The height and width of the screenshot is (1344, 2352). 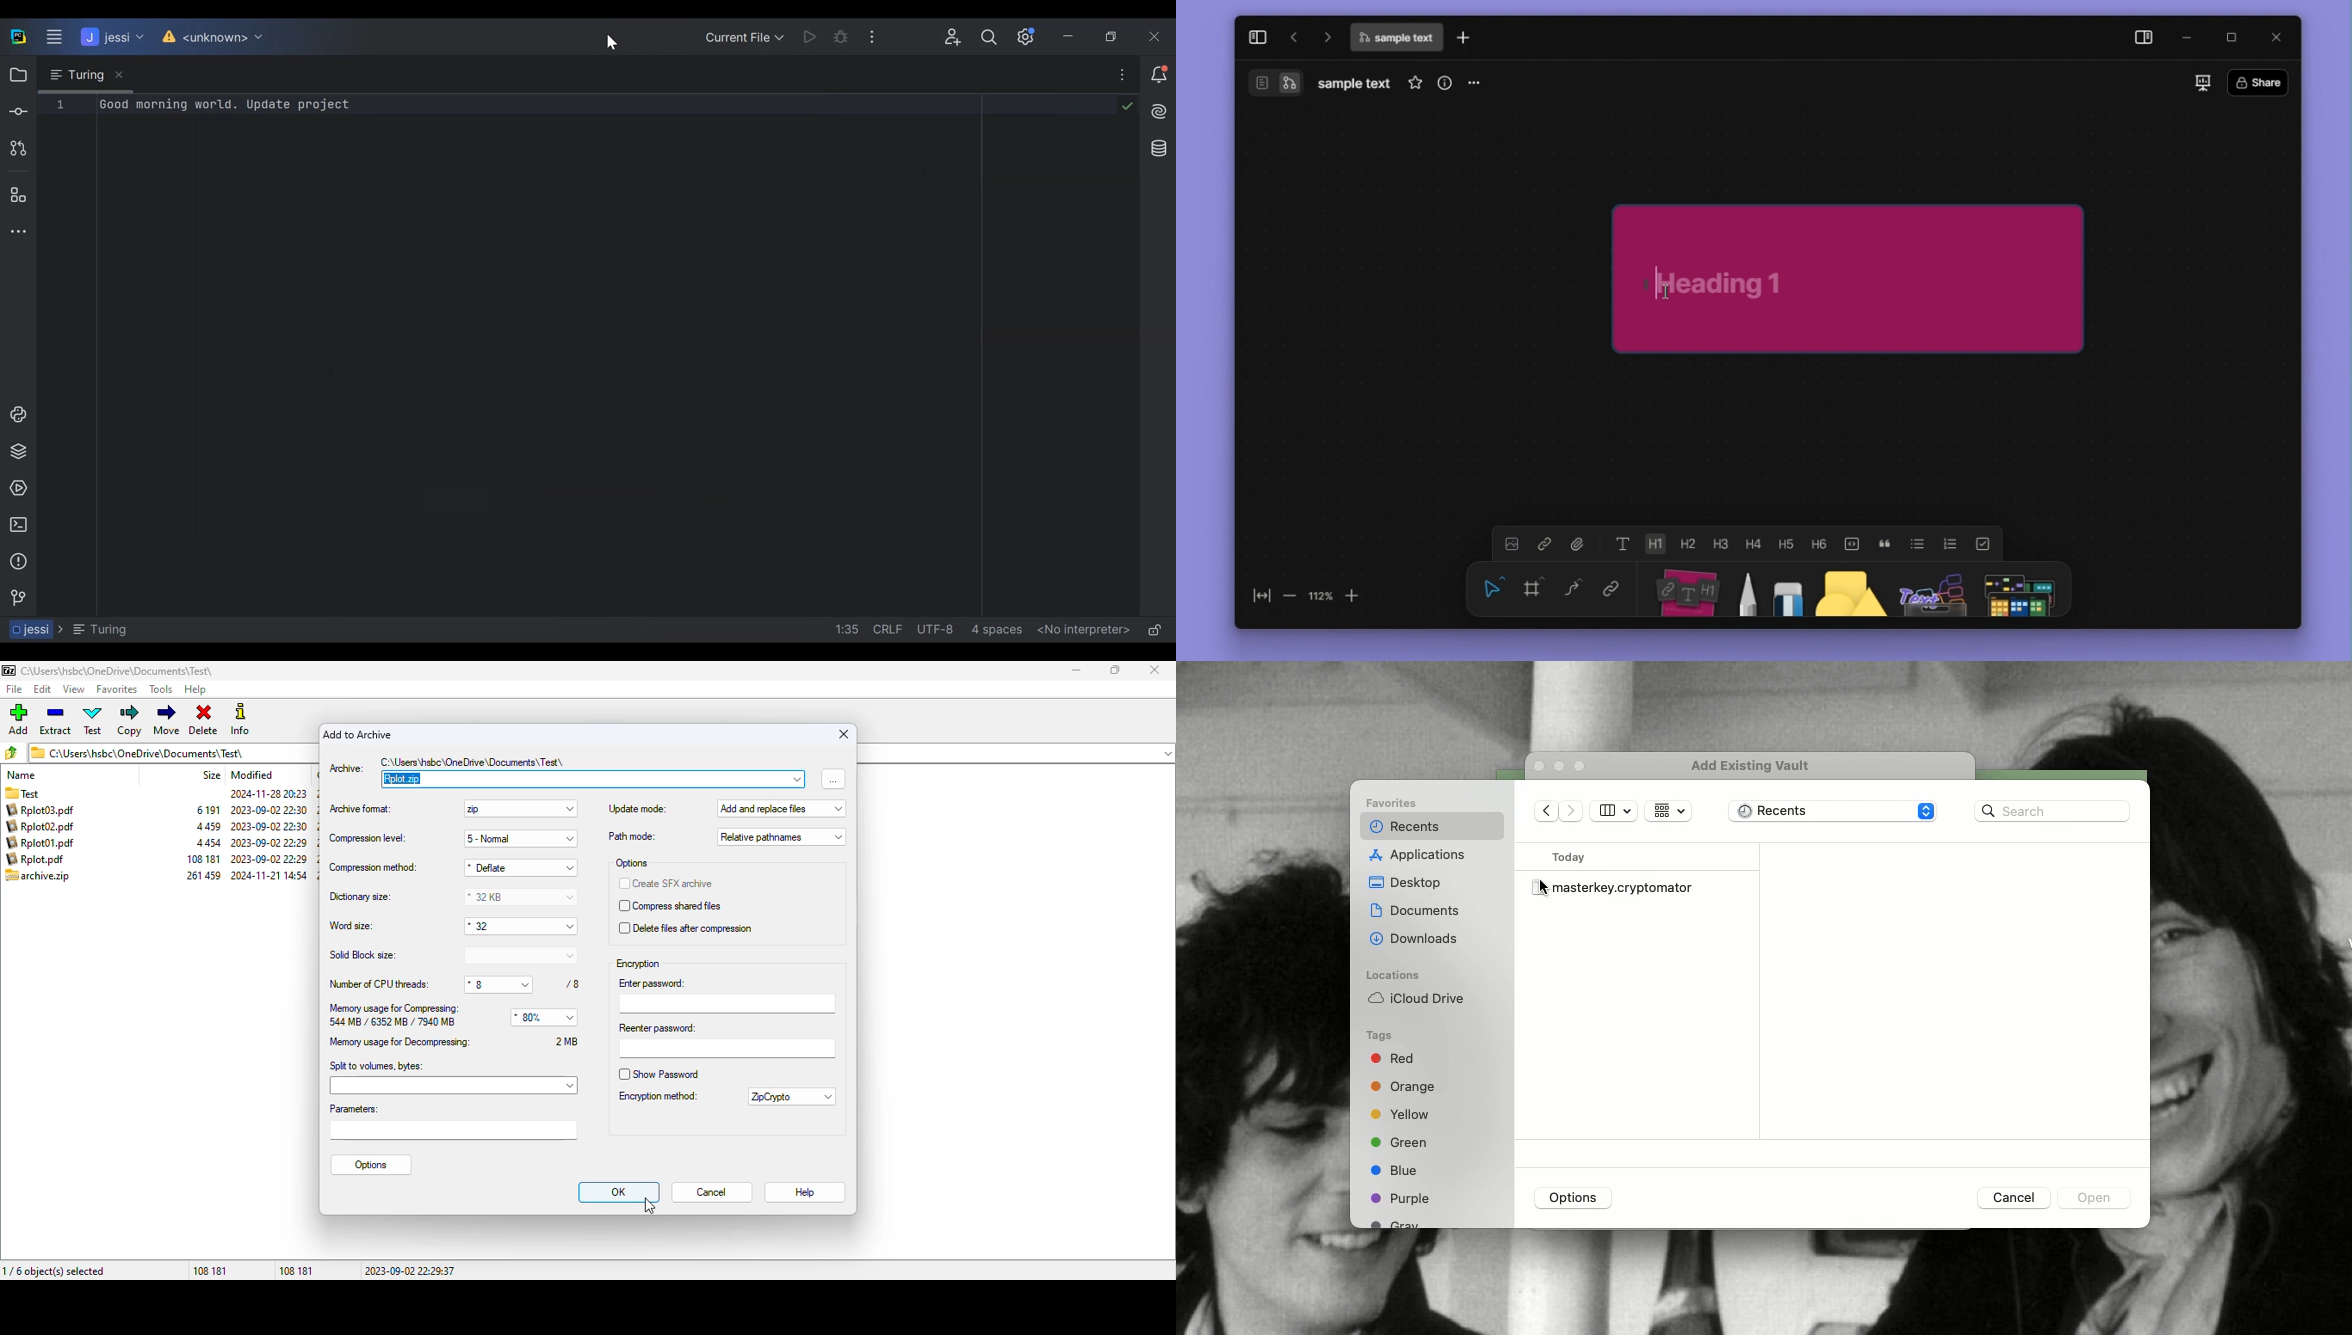 What do you see at coordinates (172, 752) in the screenshot?
I see `current folder` at bounding box center [172, 752].